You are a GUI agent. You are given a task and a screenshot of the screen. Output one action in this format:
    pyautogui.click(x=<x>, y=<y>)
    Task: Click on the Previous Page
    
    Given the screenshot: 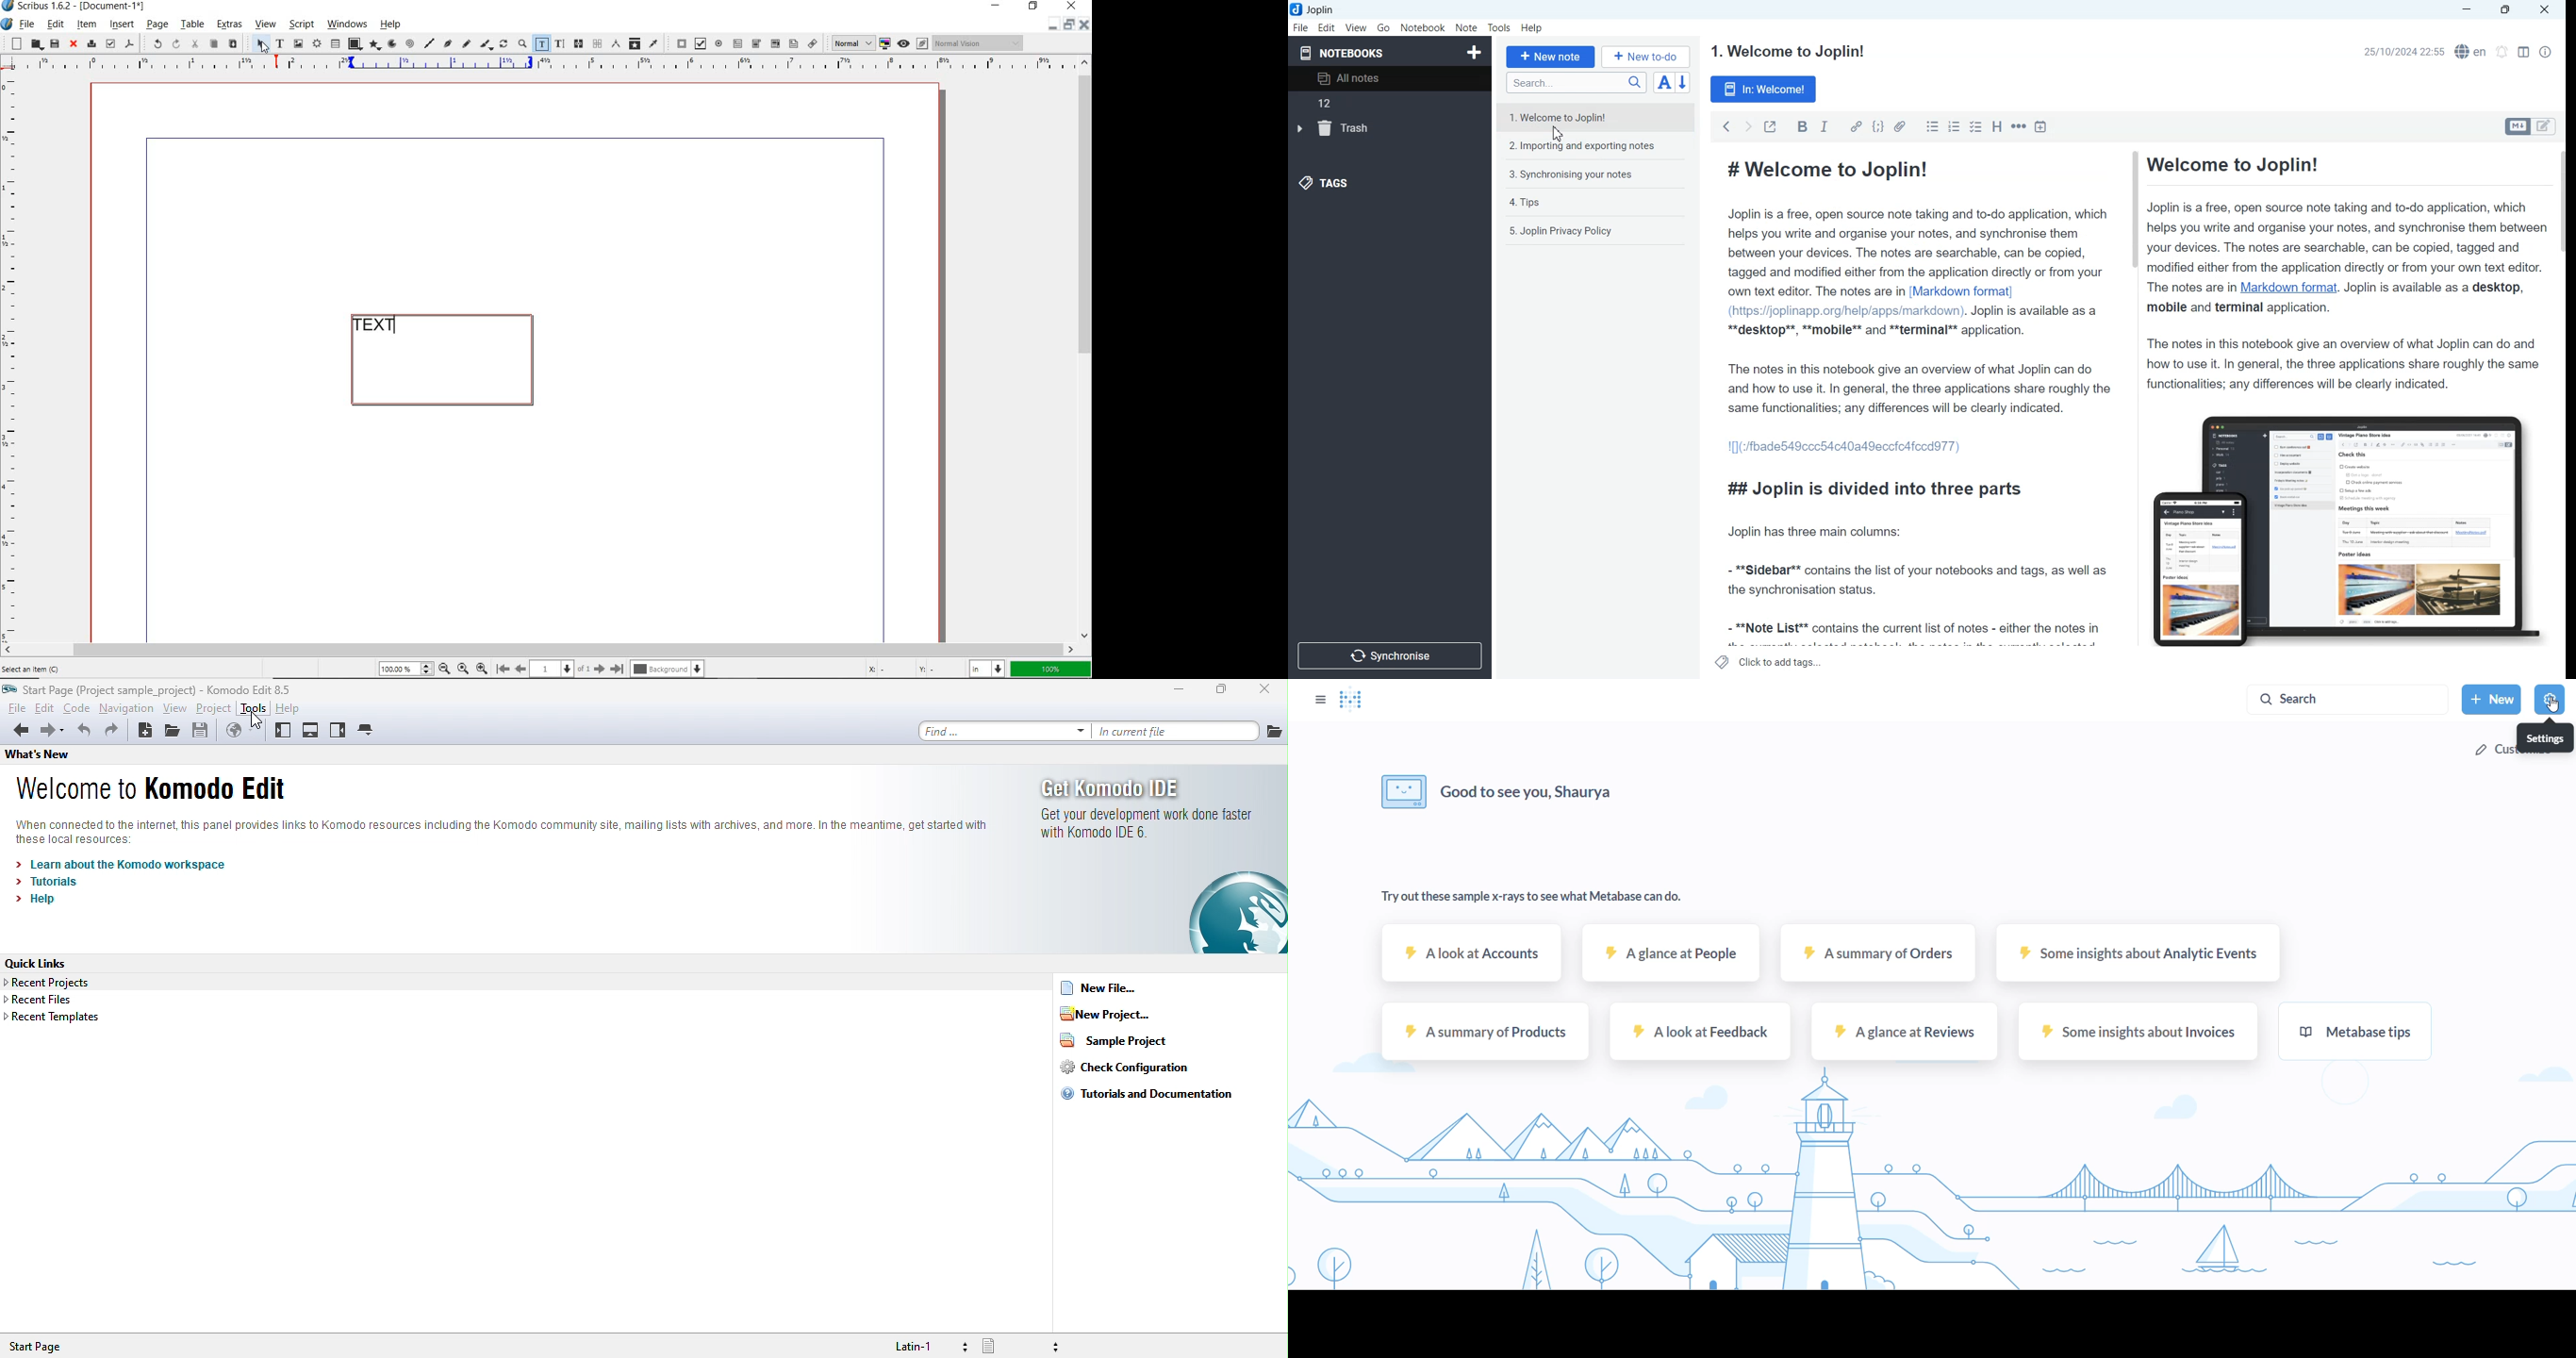 What is the action you would take?
    pyautogui.click(x=522, y=670)
    